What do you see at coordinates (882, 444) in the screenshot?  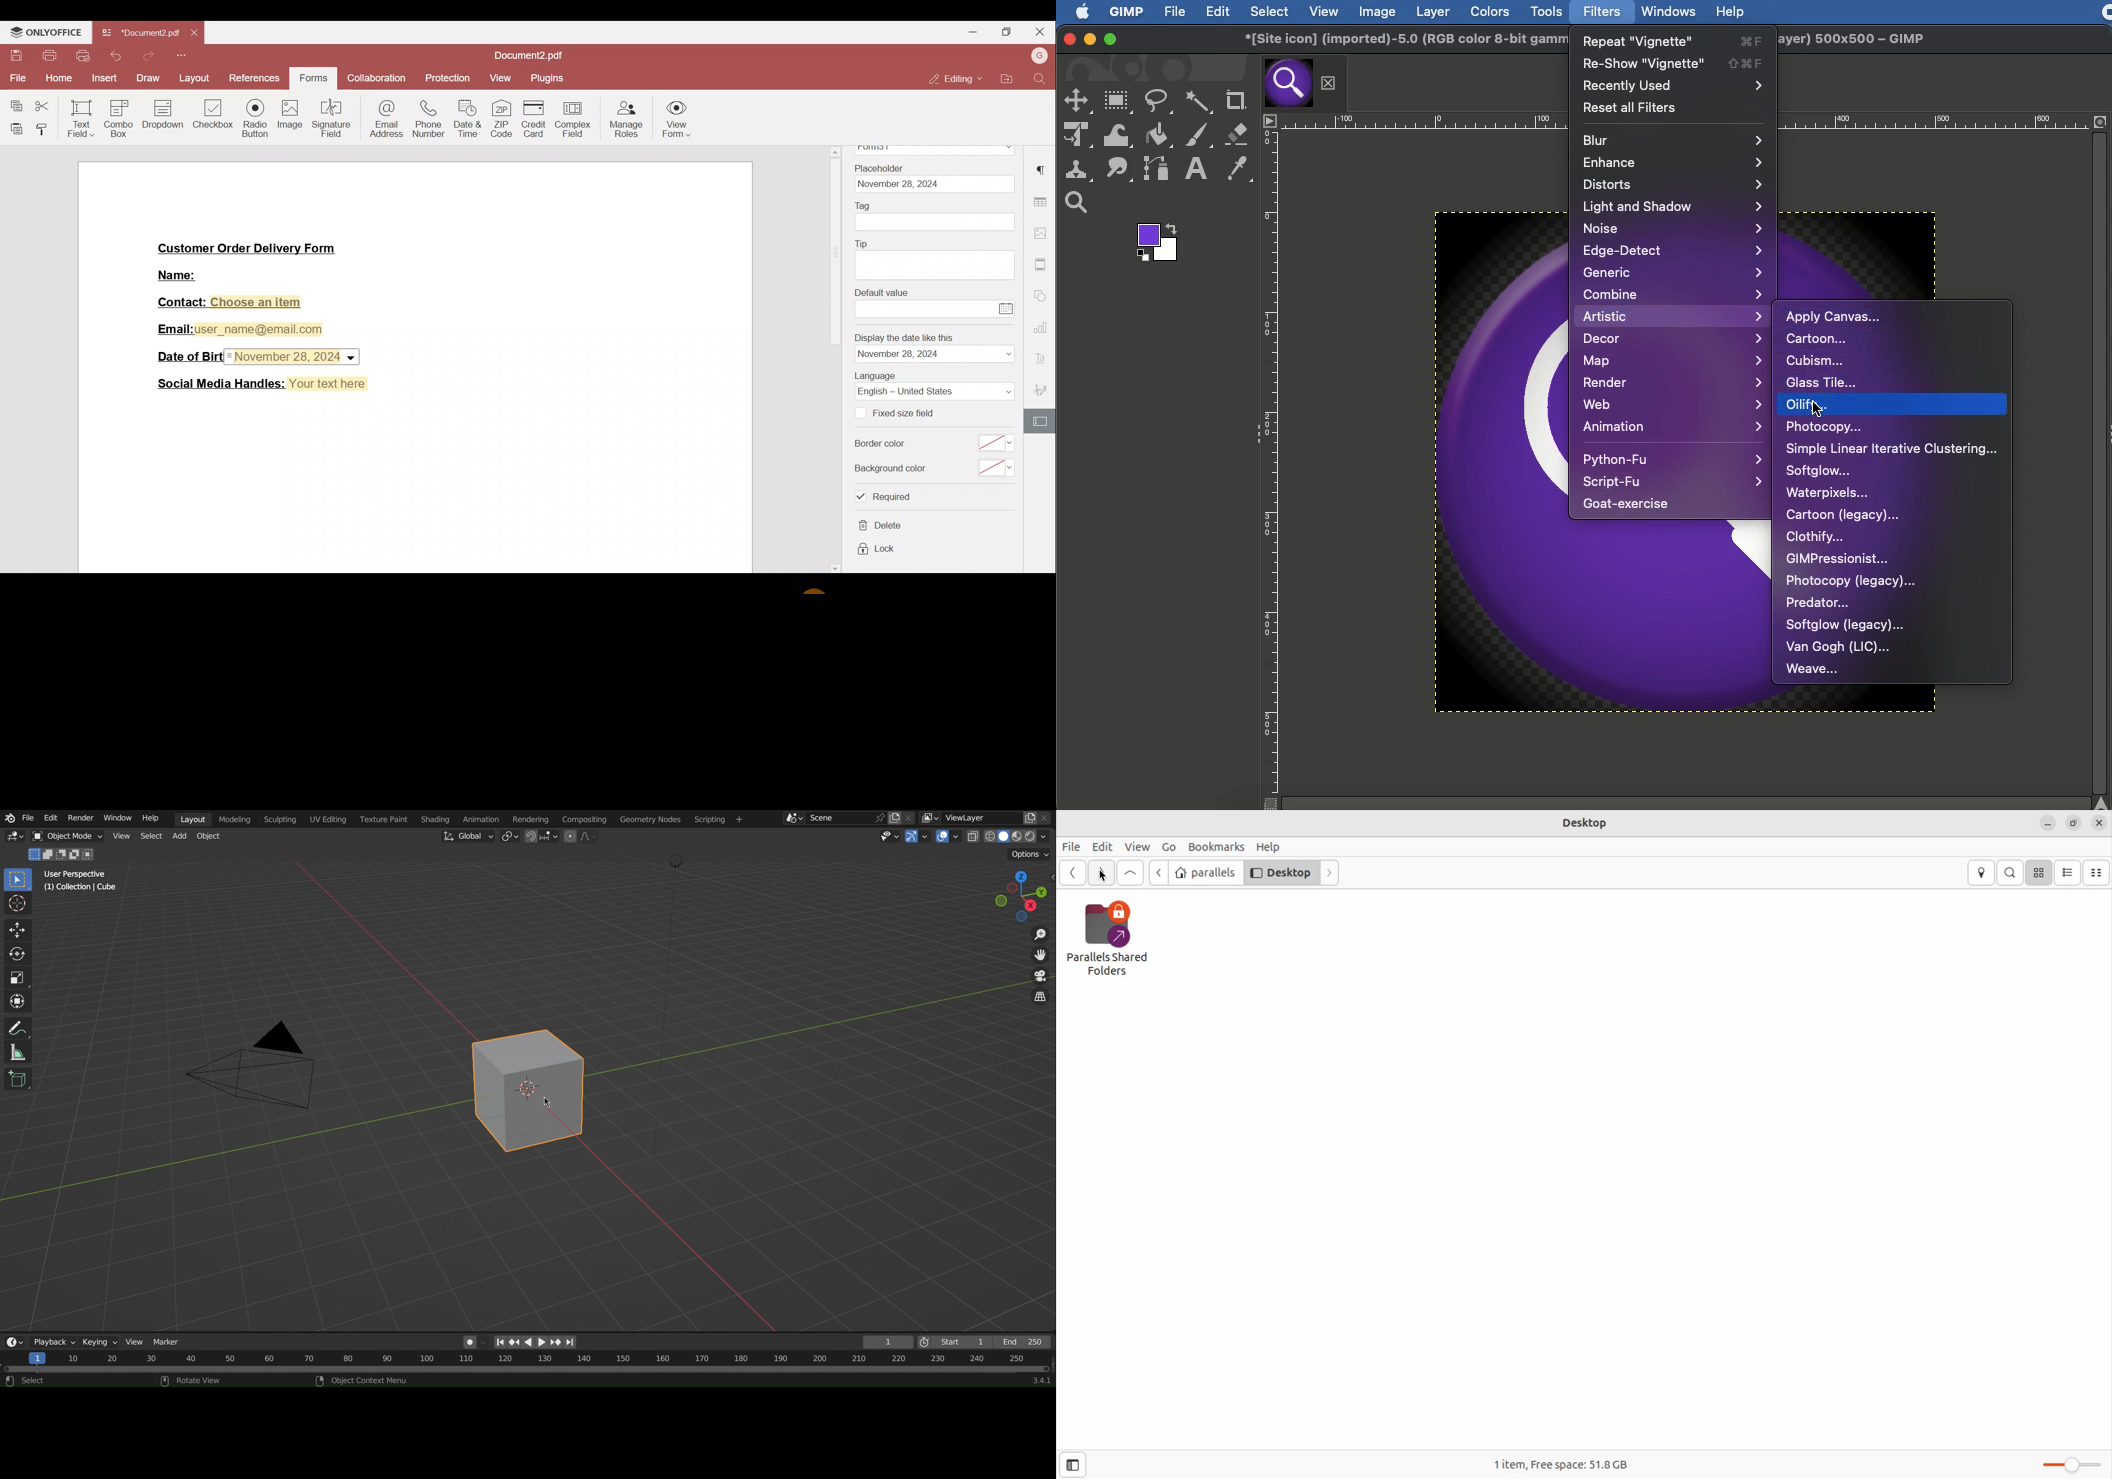 I see `Border color` at bounding box center [882, 444].